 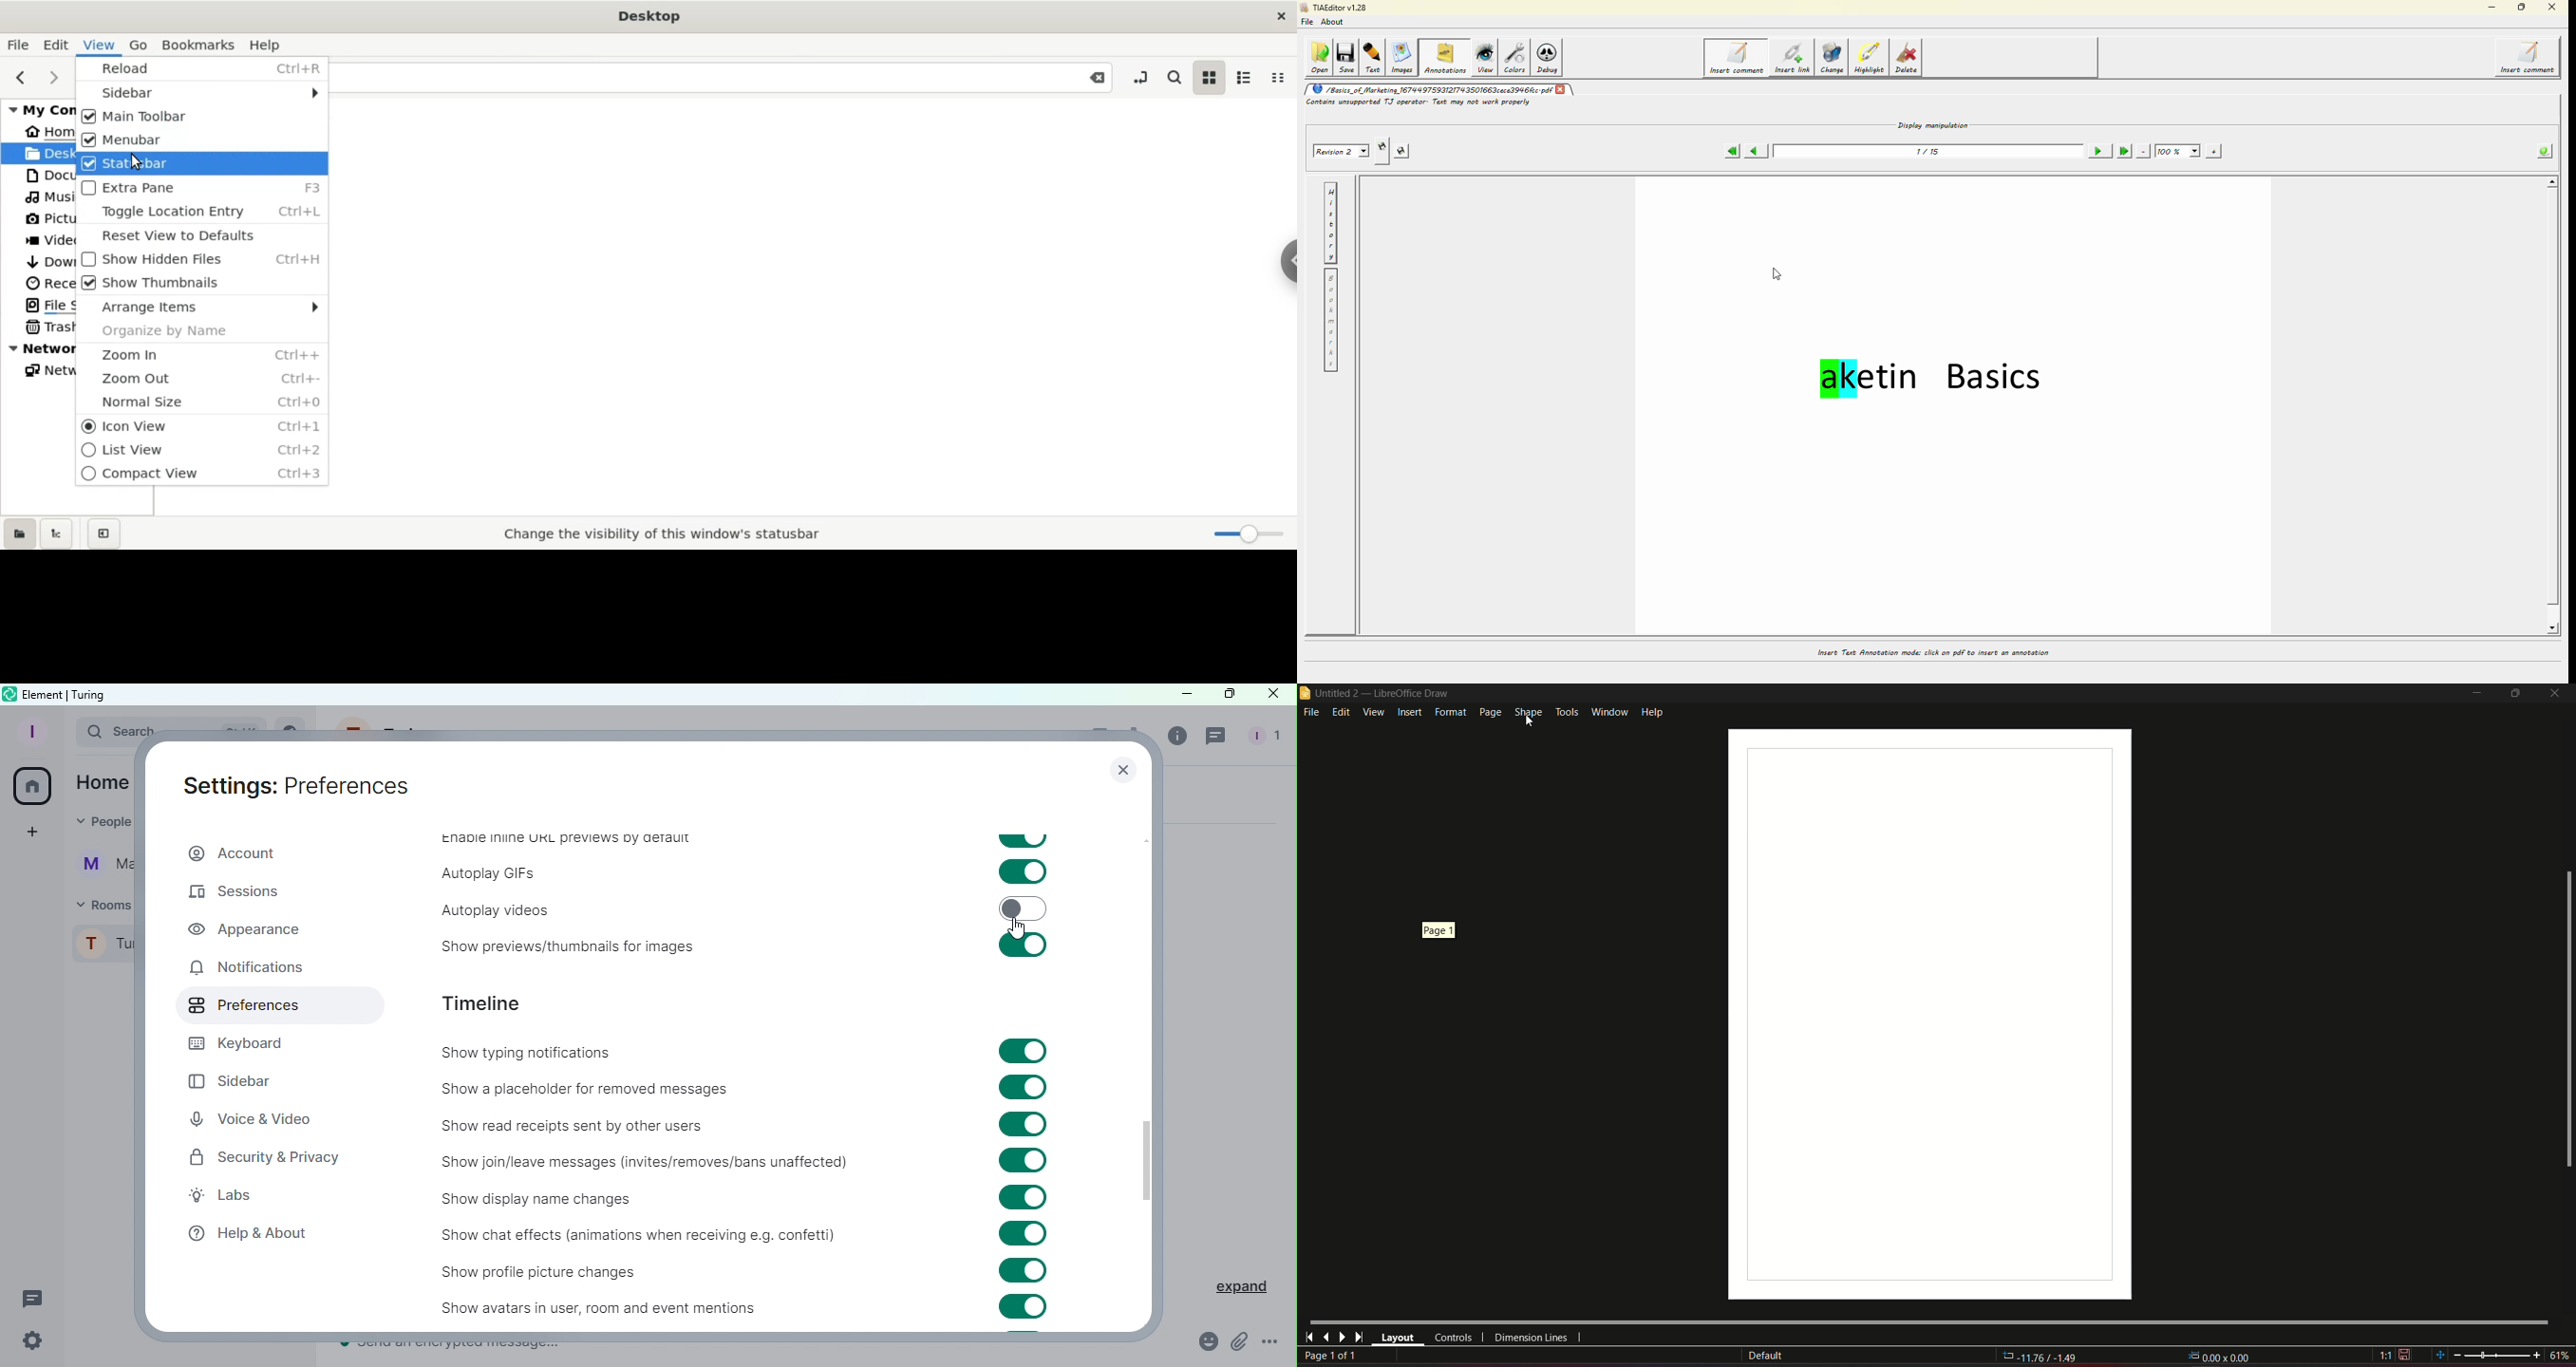 What do you see at coordinates (1921, 1009) in the screenshot?
I see `workspace` at bounding box center [1921, 1009].